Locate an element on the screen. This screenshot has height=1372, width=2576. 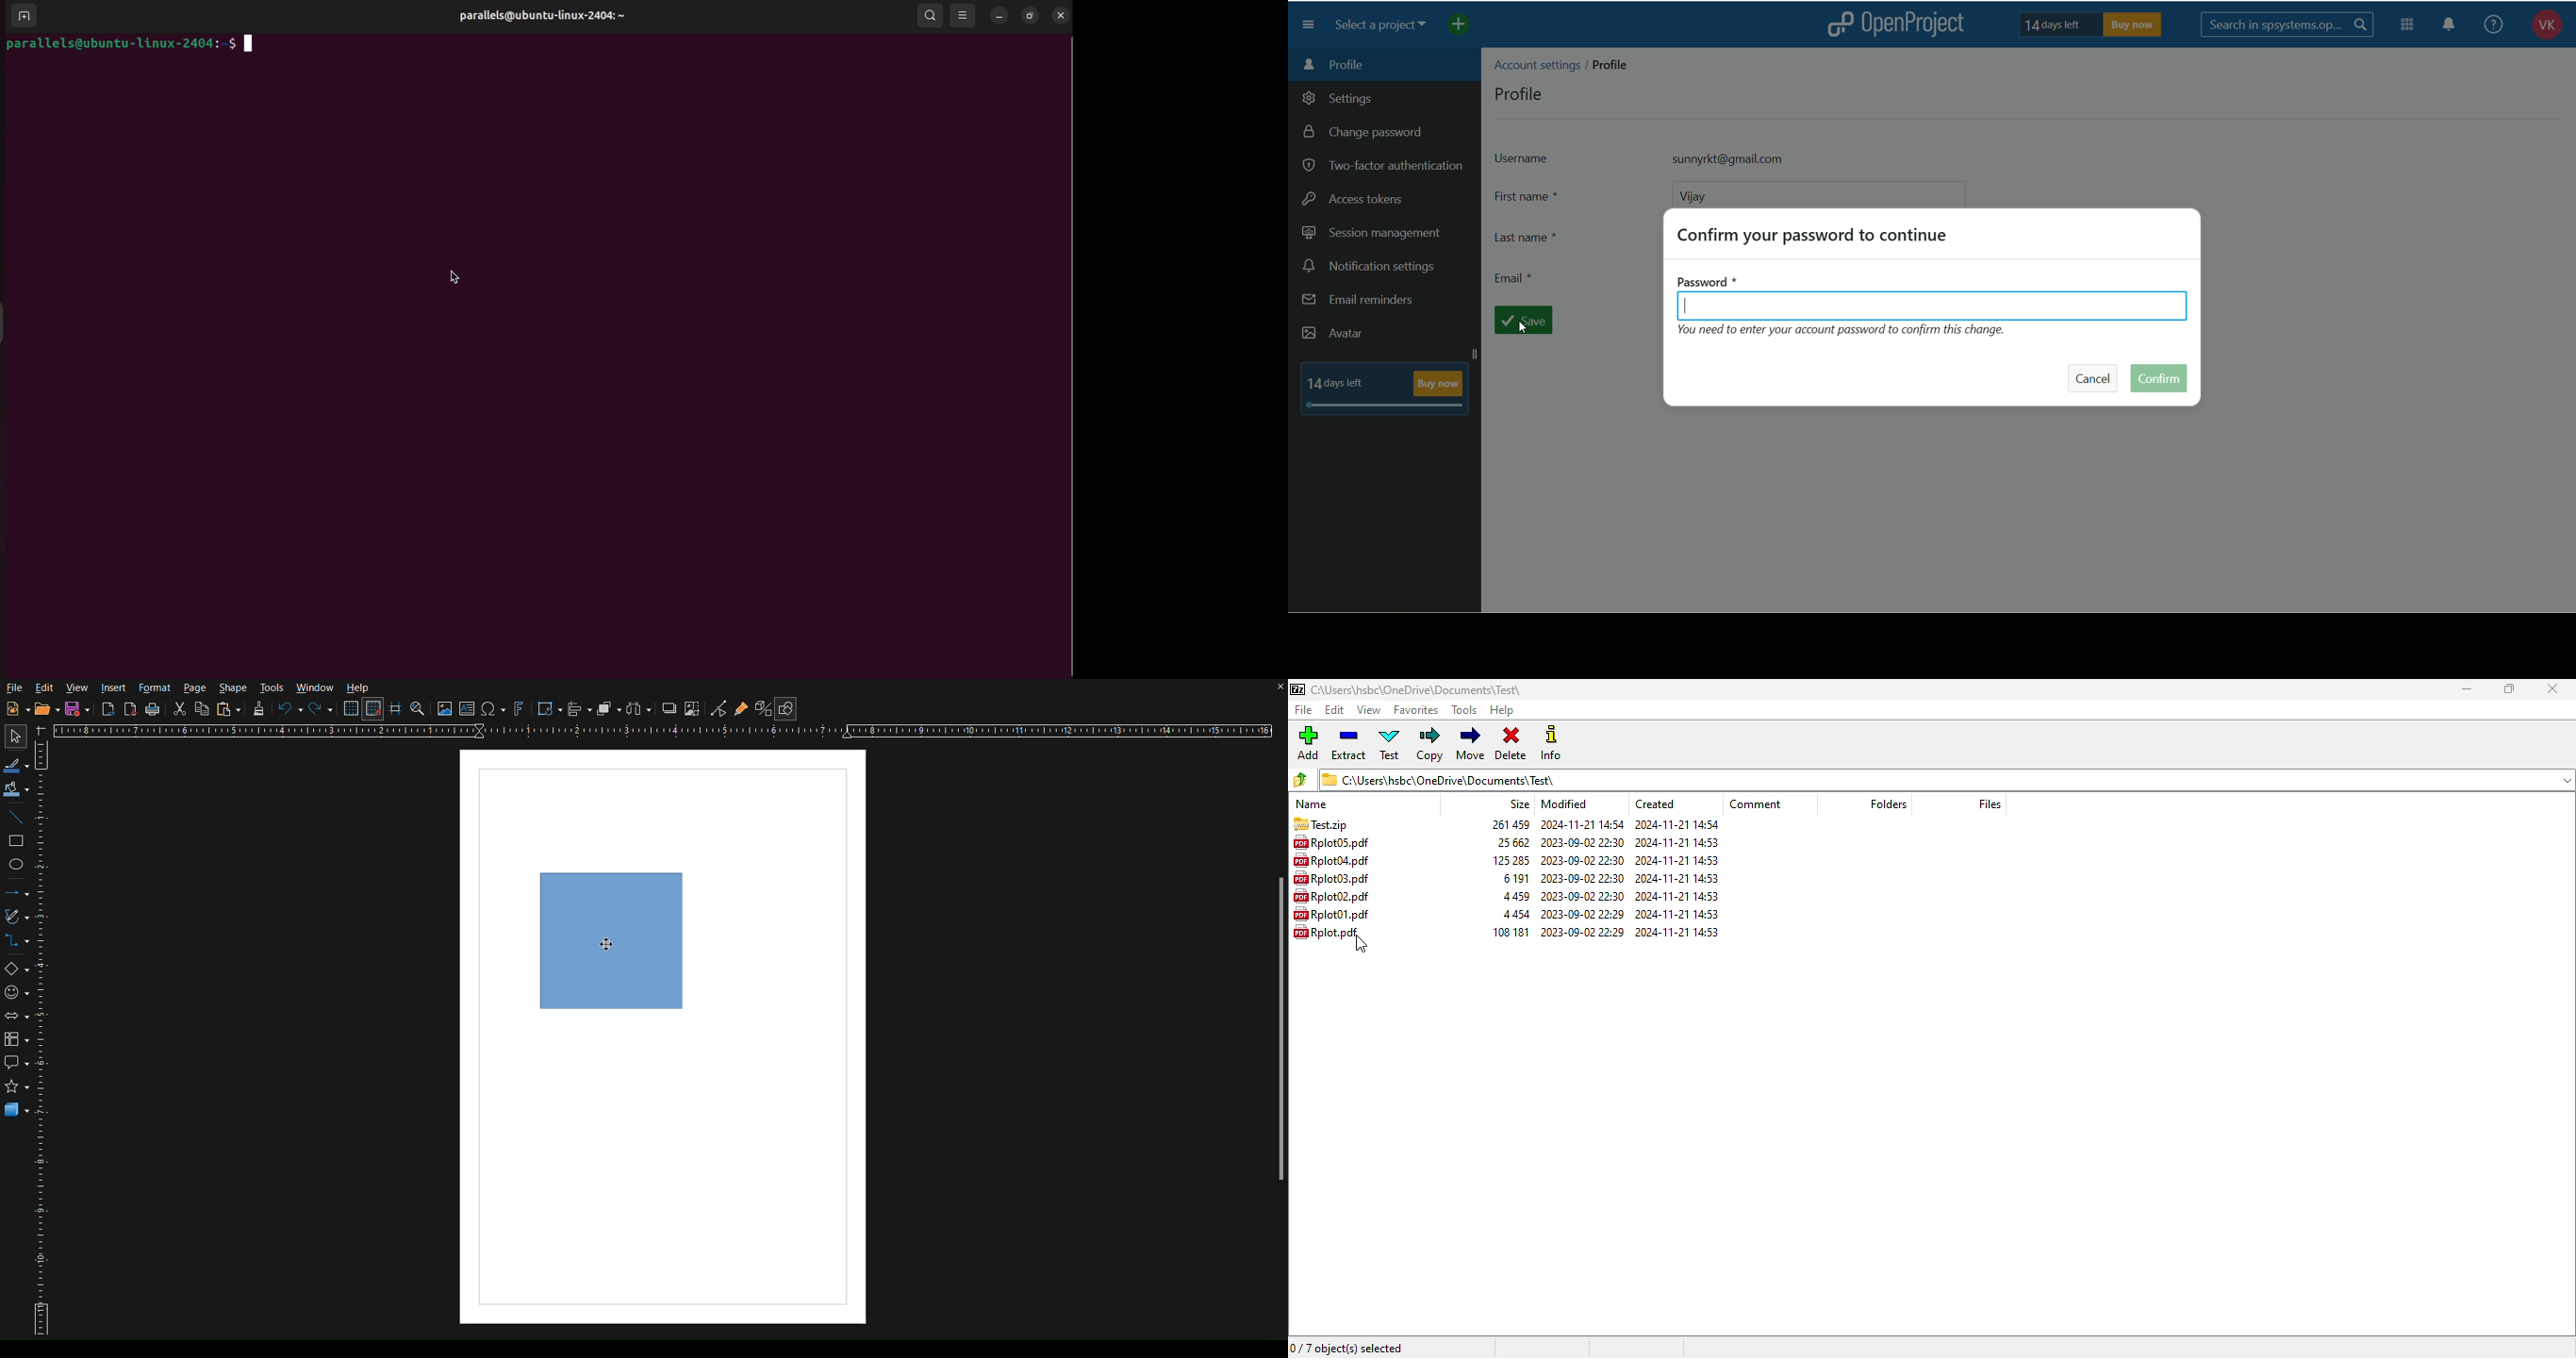
Horizontal Ruler is located at coordinates (669, 732).